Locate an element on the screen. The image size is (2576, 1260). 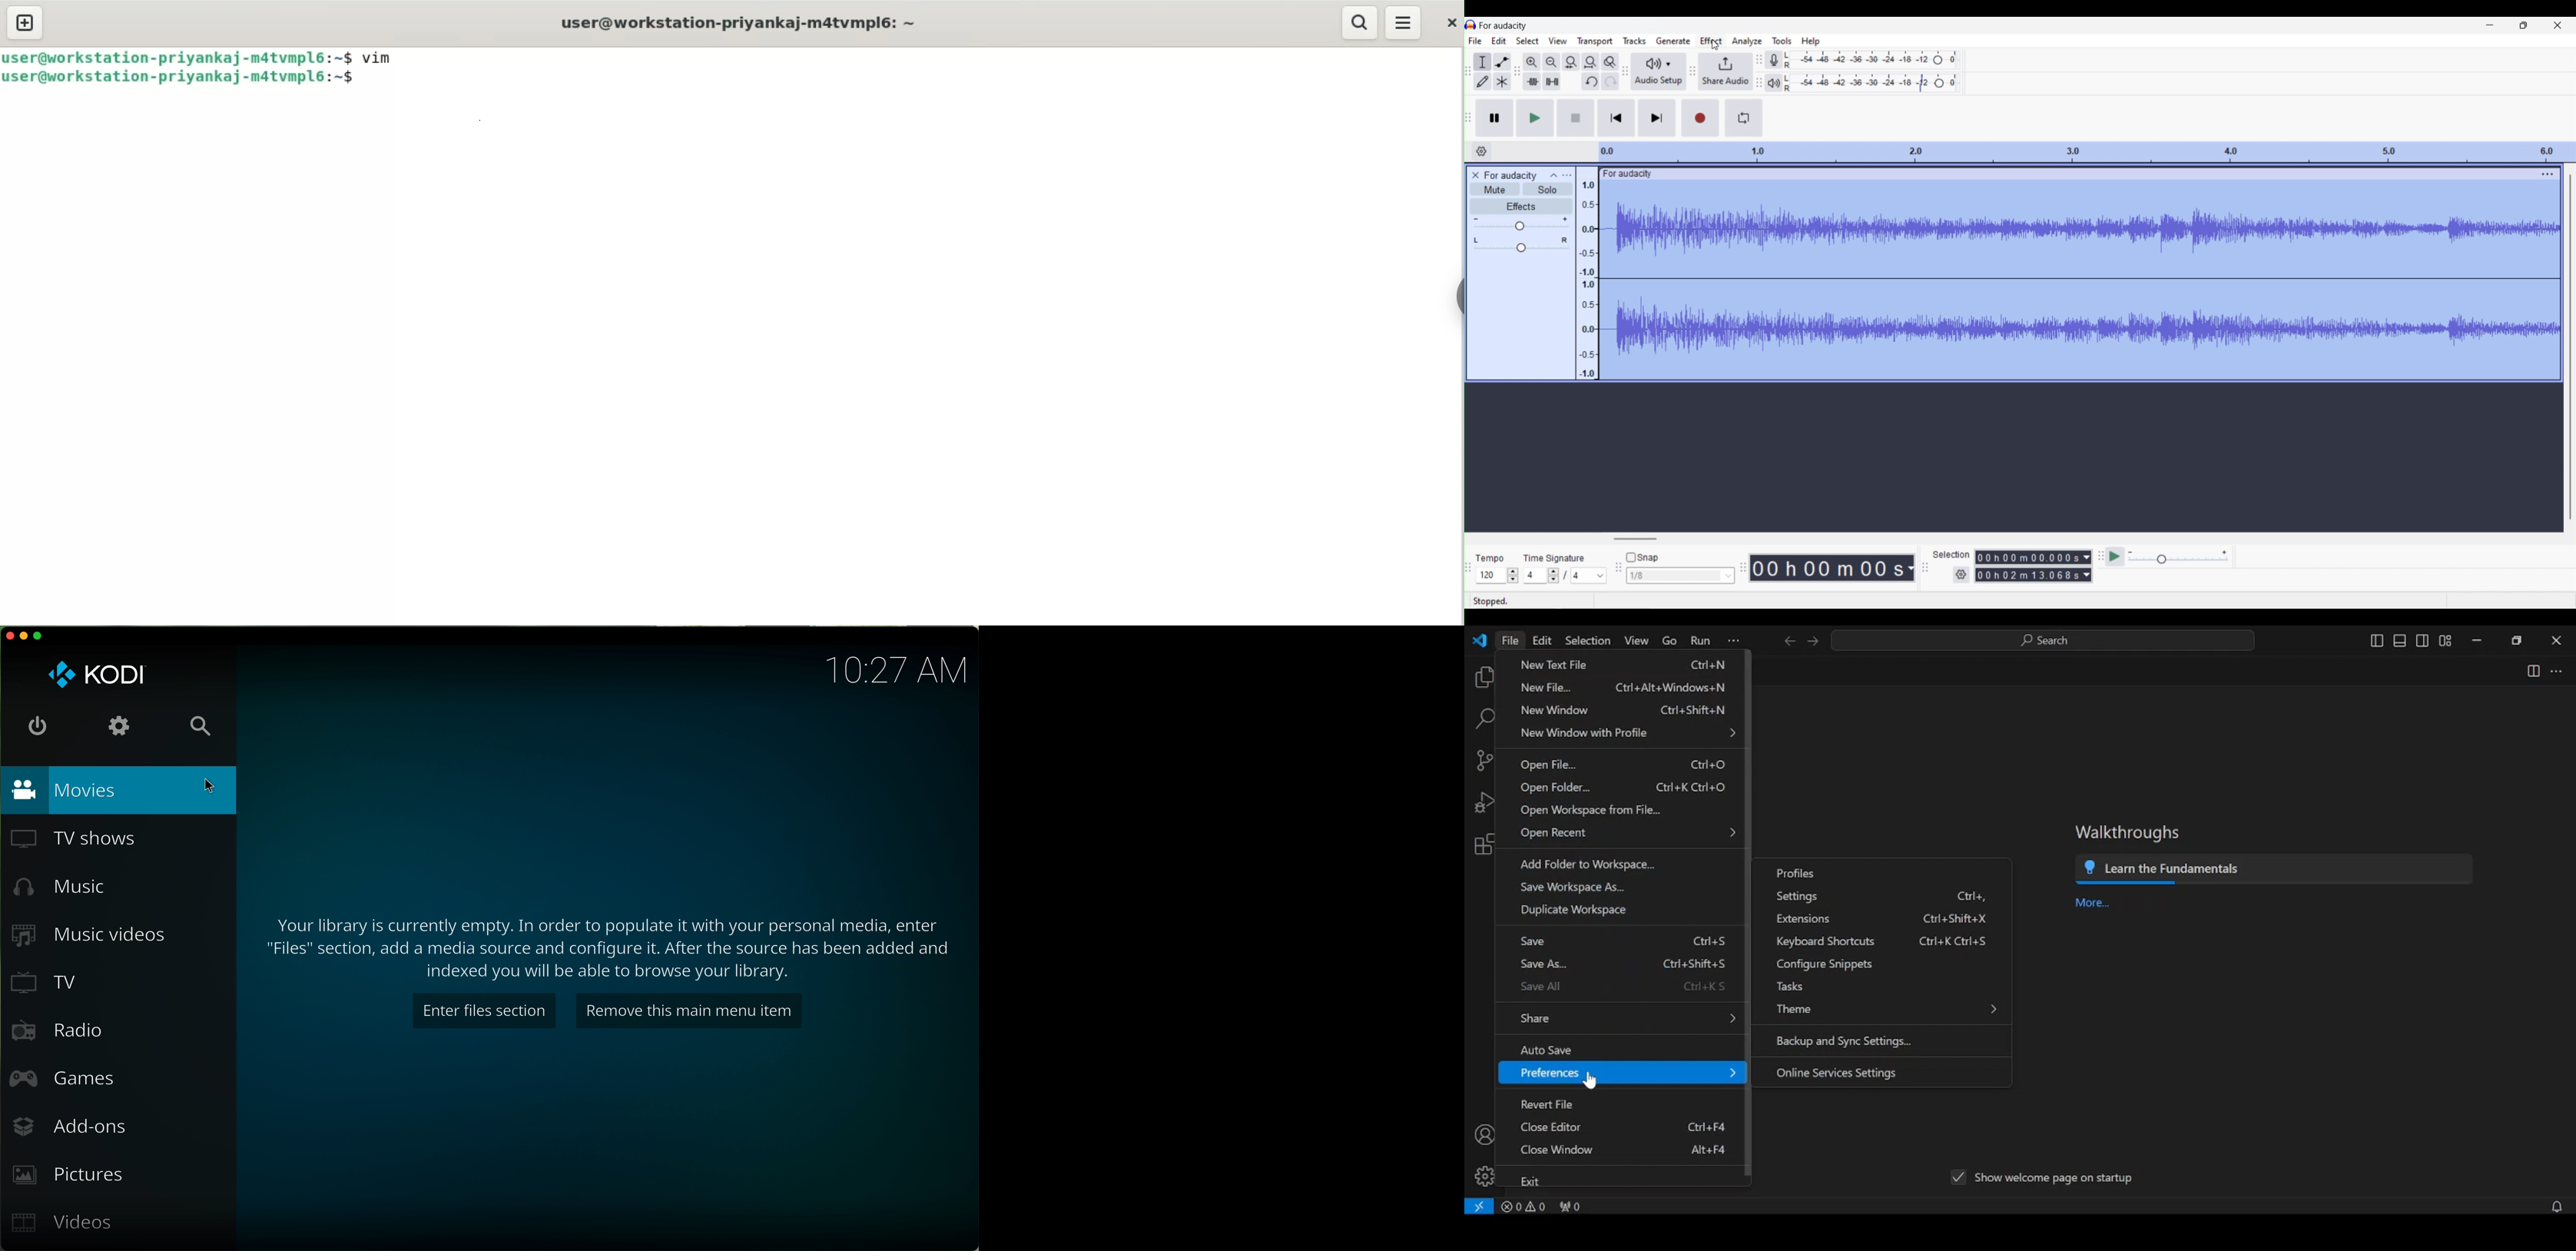
Pause is located at coordinates (1495, 118).